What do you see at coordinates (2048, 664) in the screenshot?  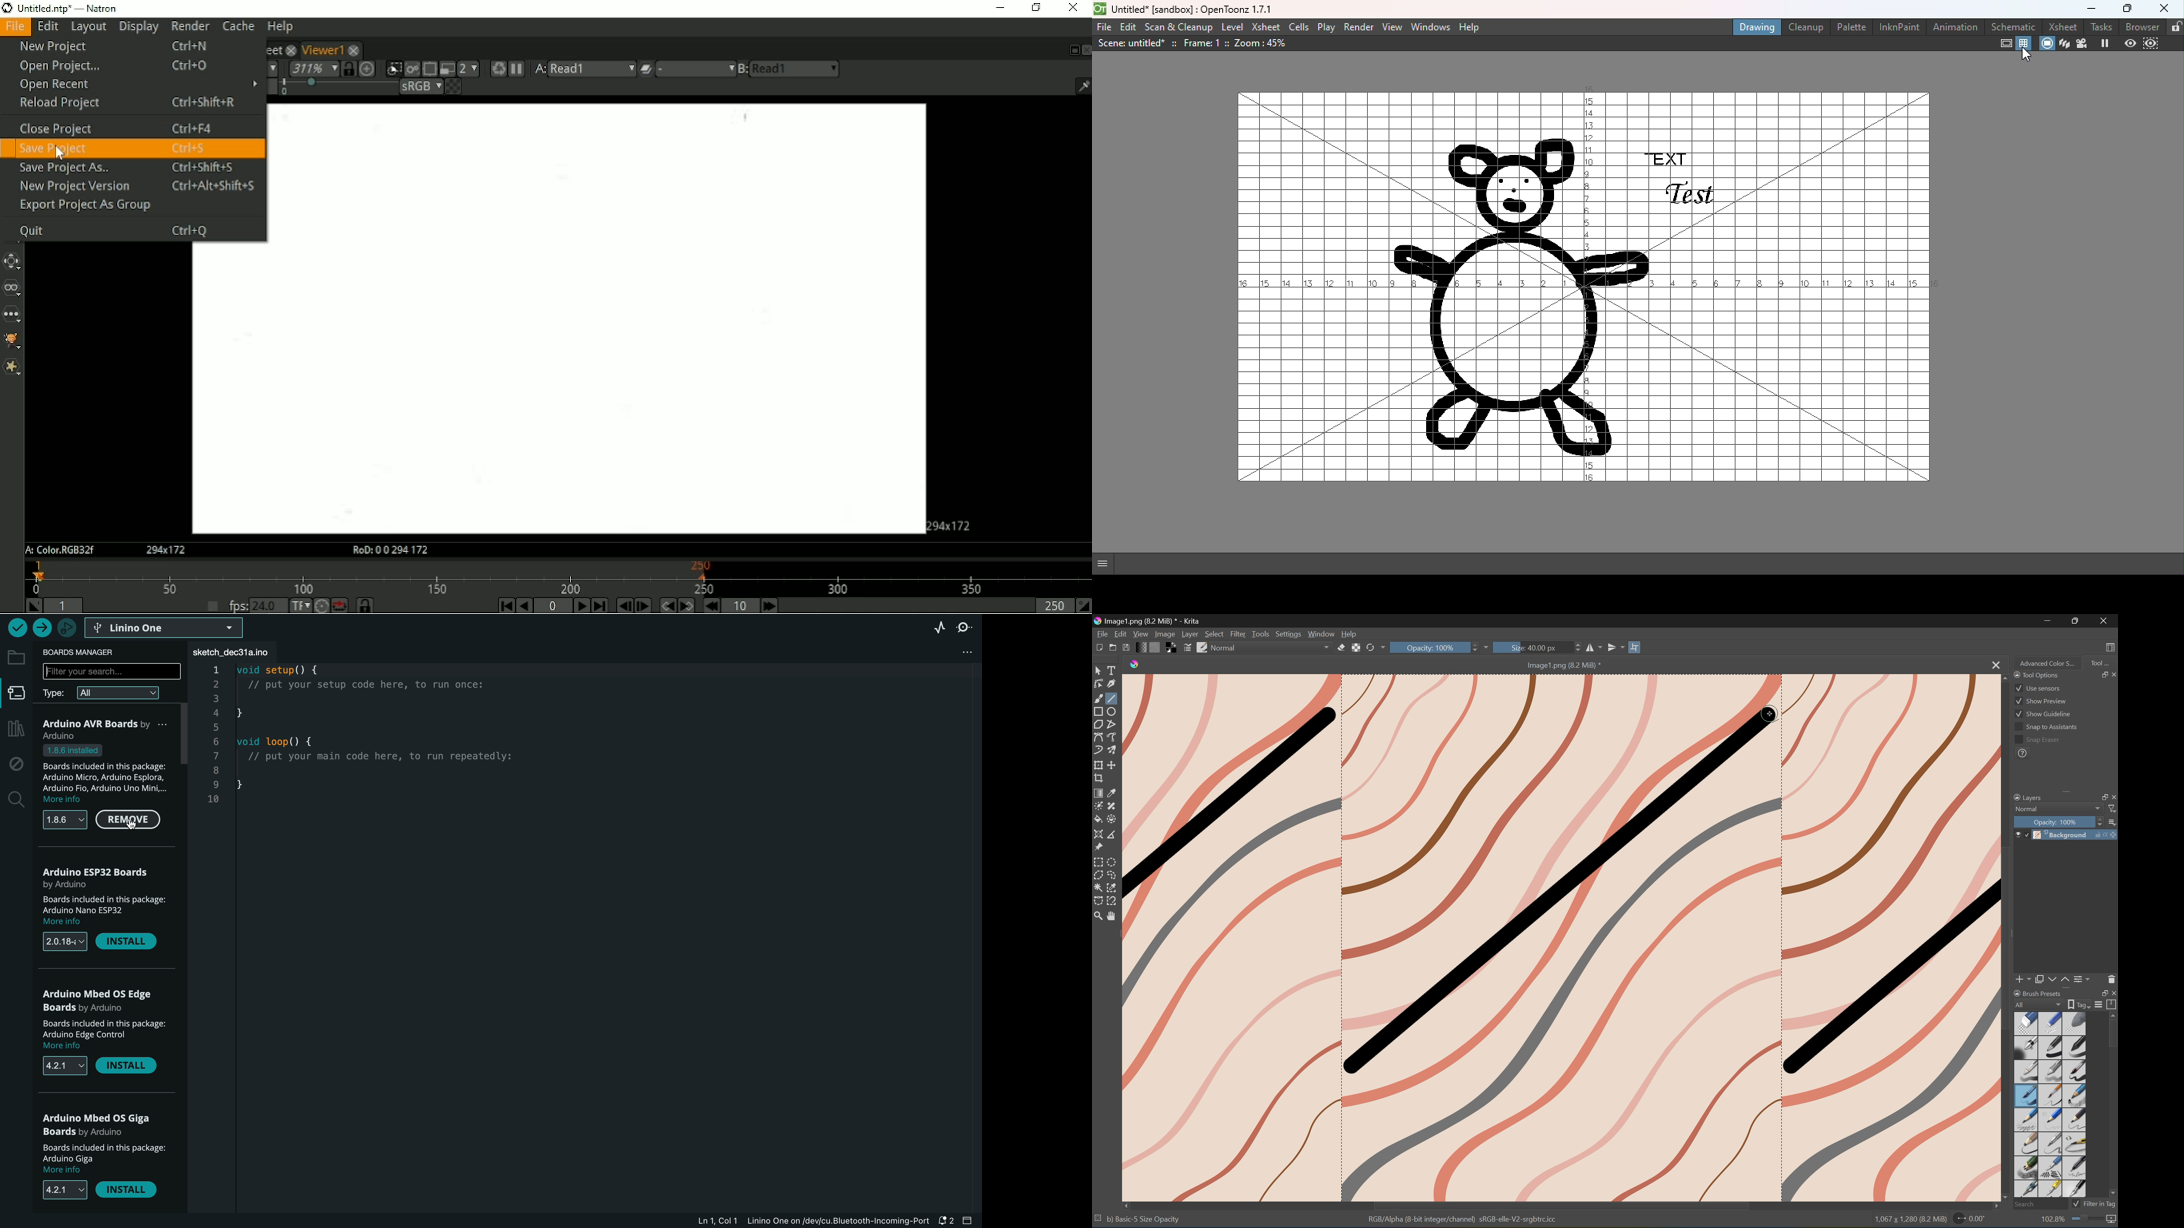 I see `Advanced Color S...` at bounding box center [2048, 664].